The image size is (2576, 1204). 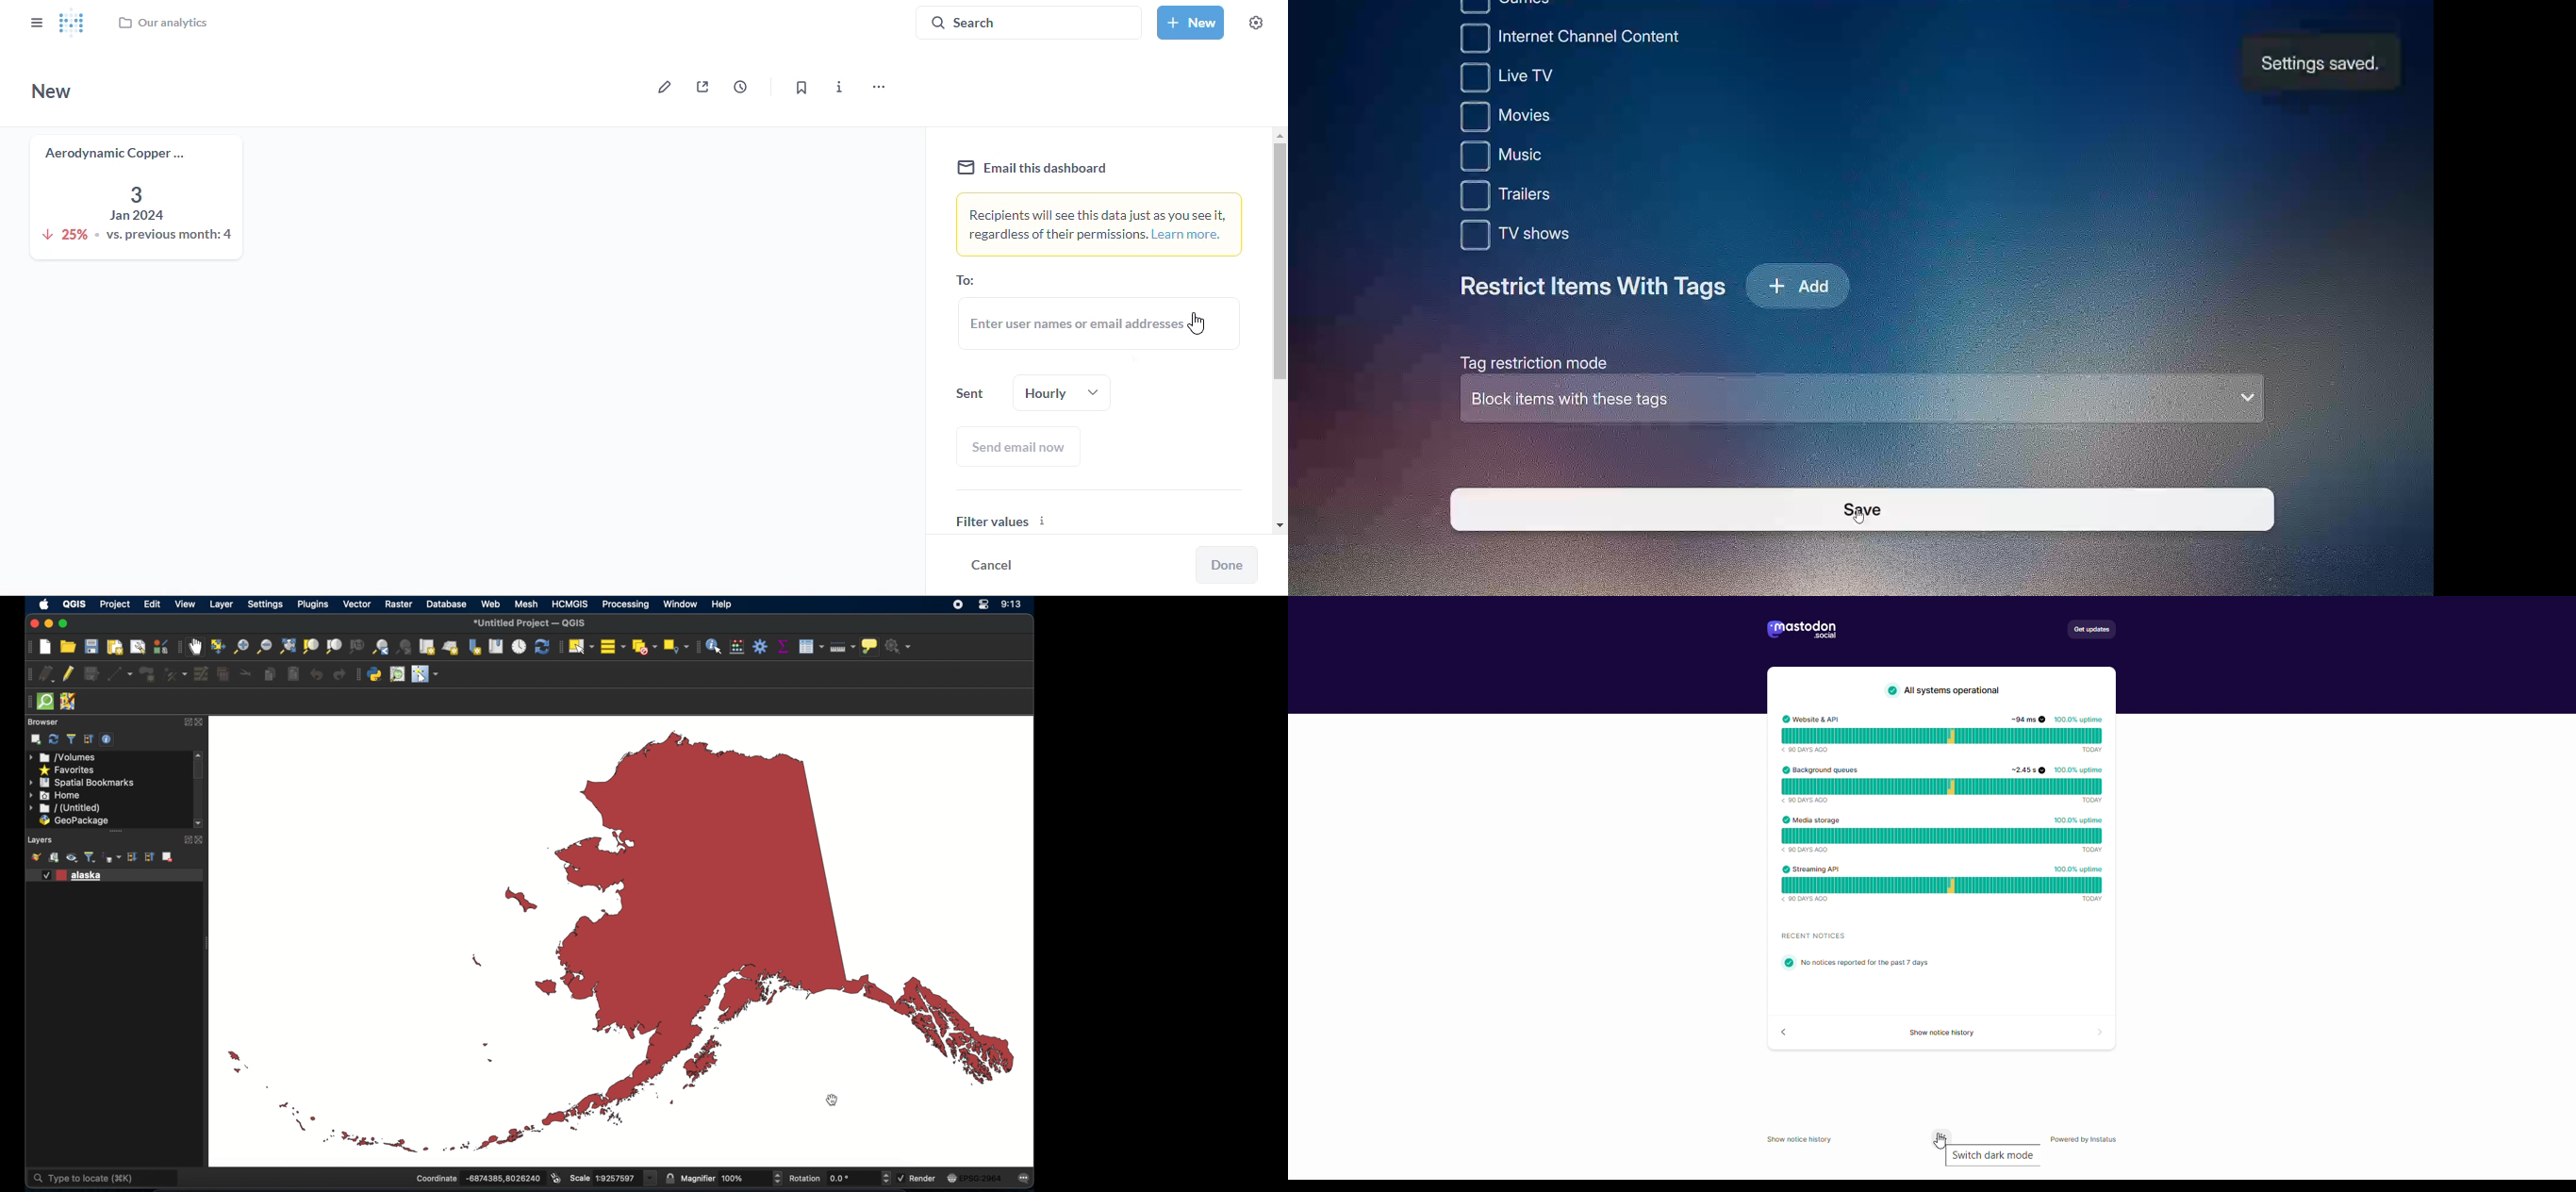 I want to click on back, so click(x=1787, y=1034).